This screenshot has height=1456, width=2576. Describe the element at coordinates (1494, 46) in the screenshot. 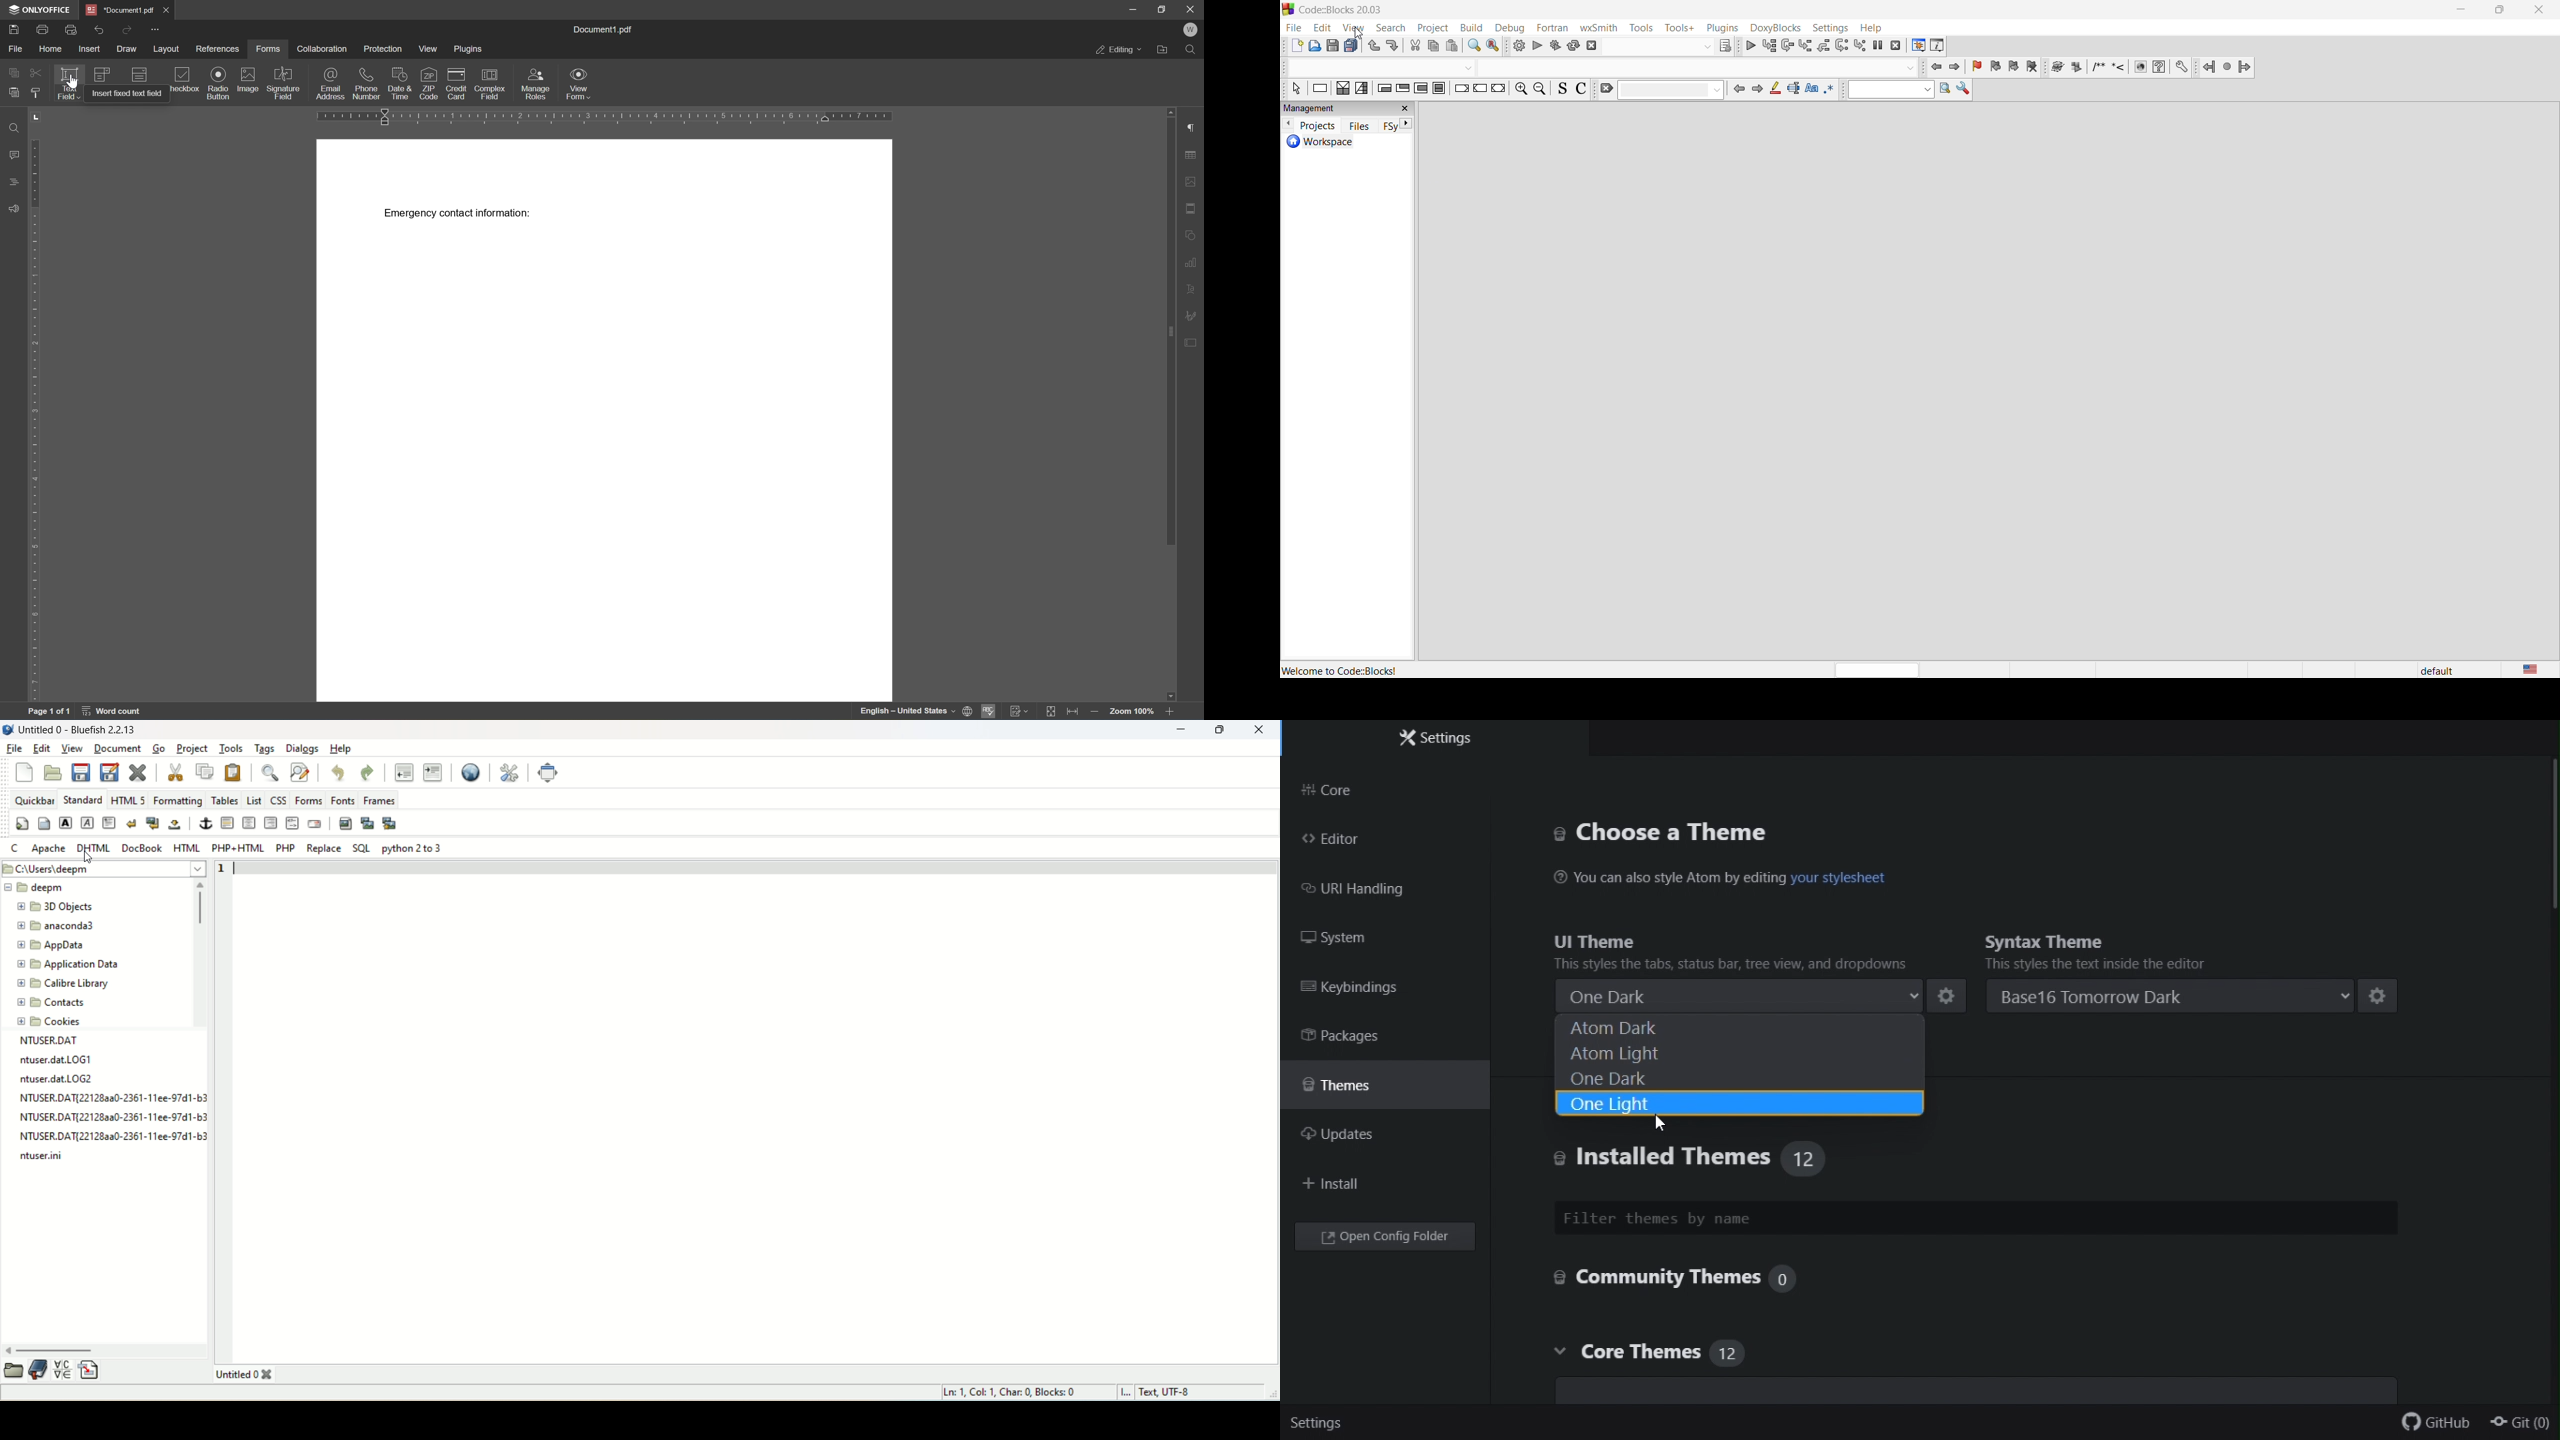

I see `replace` at that location.